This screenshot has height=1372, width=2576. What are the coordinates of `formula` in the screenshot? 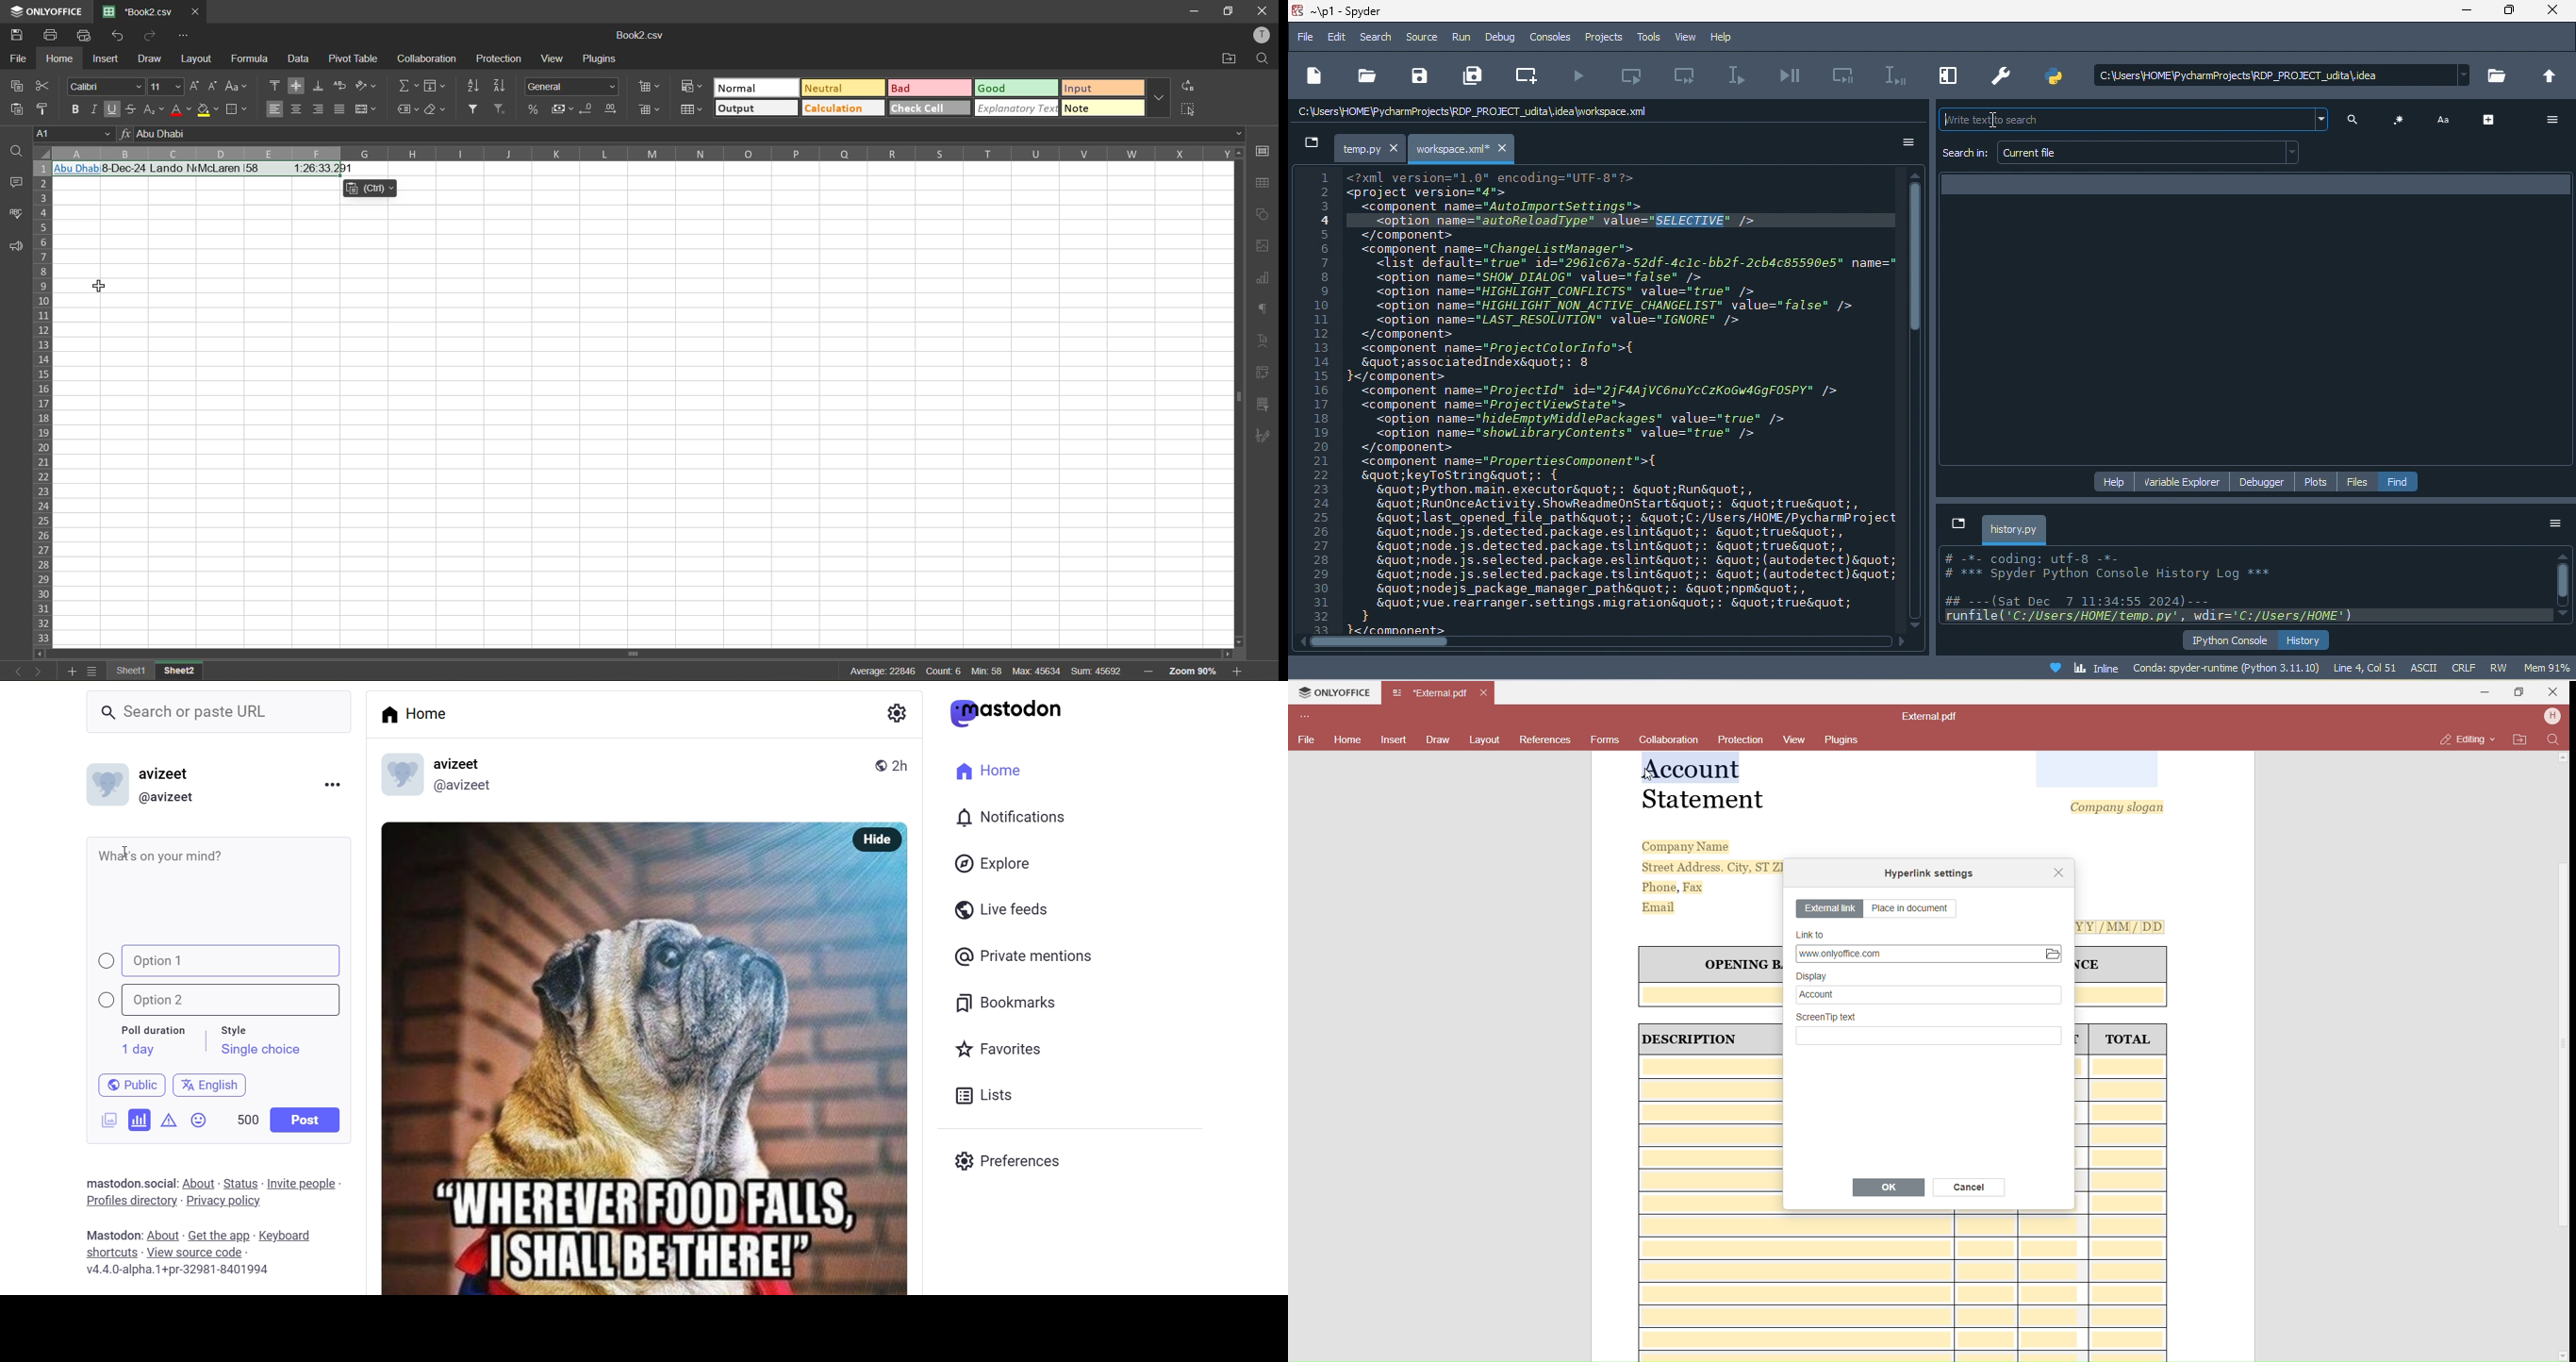 It's located at (256, 59).